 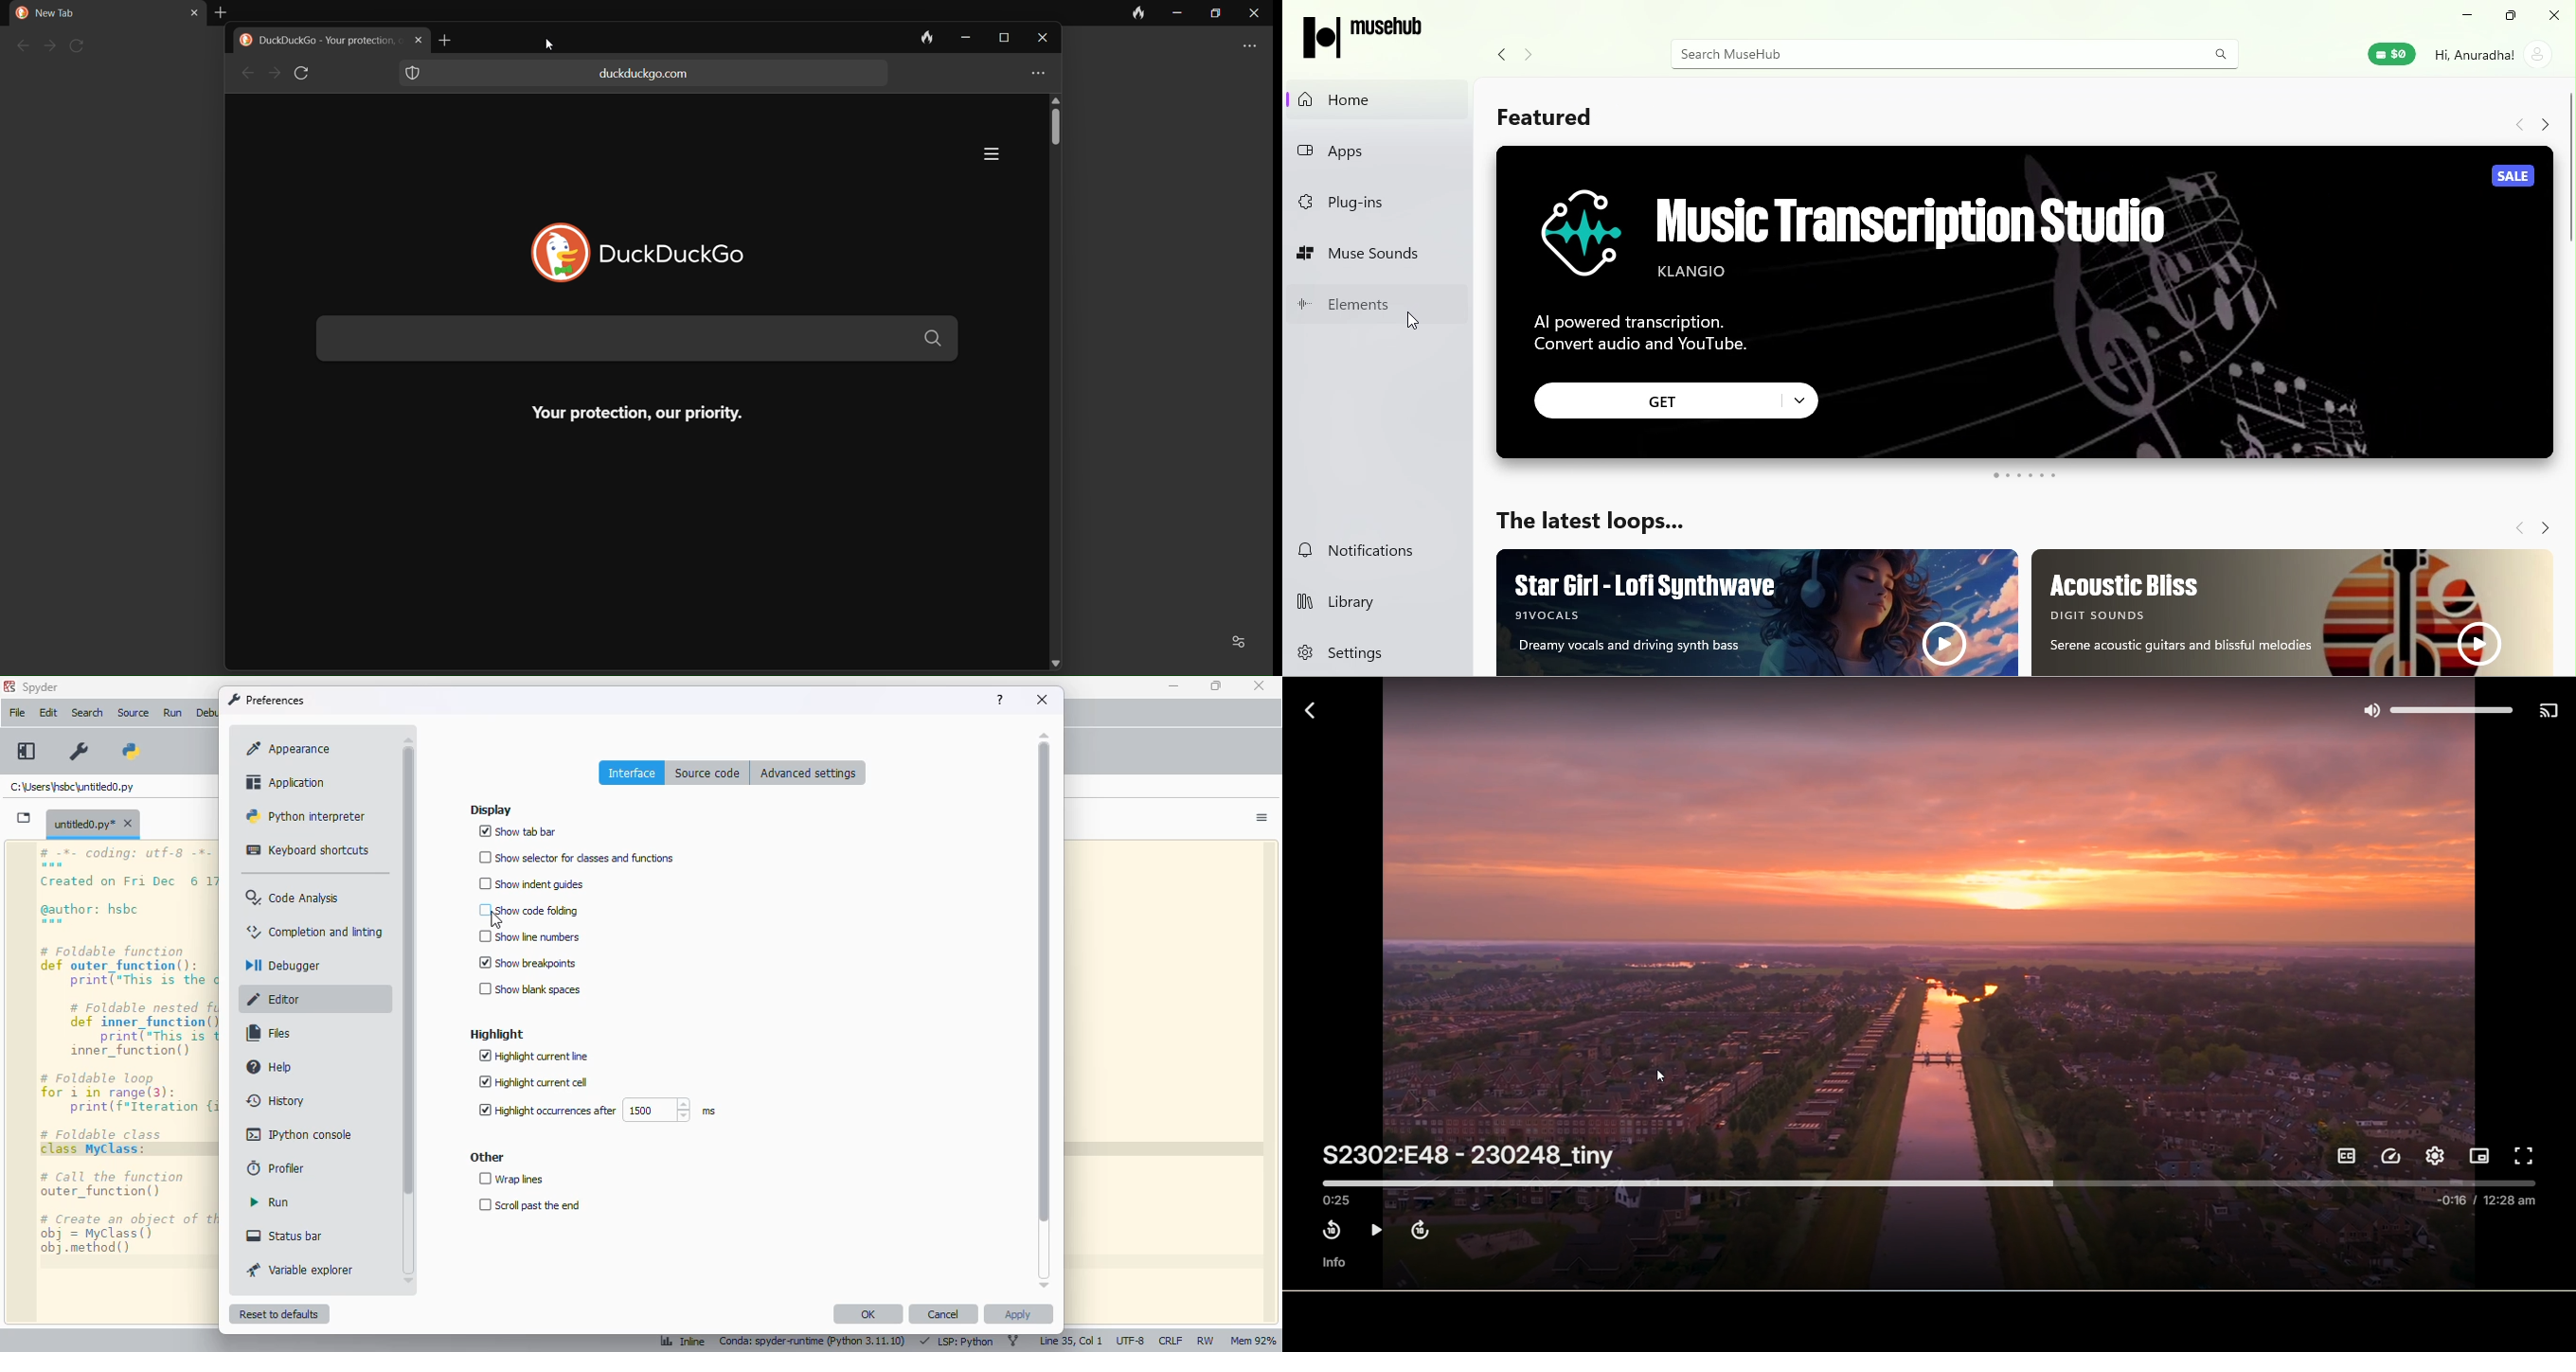 What do you see at coordinates (41, 687) in the screenshot?
I see `spyder` at bounding box center [41, 687].